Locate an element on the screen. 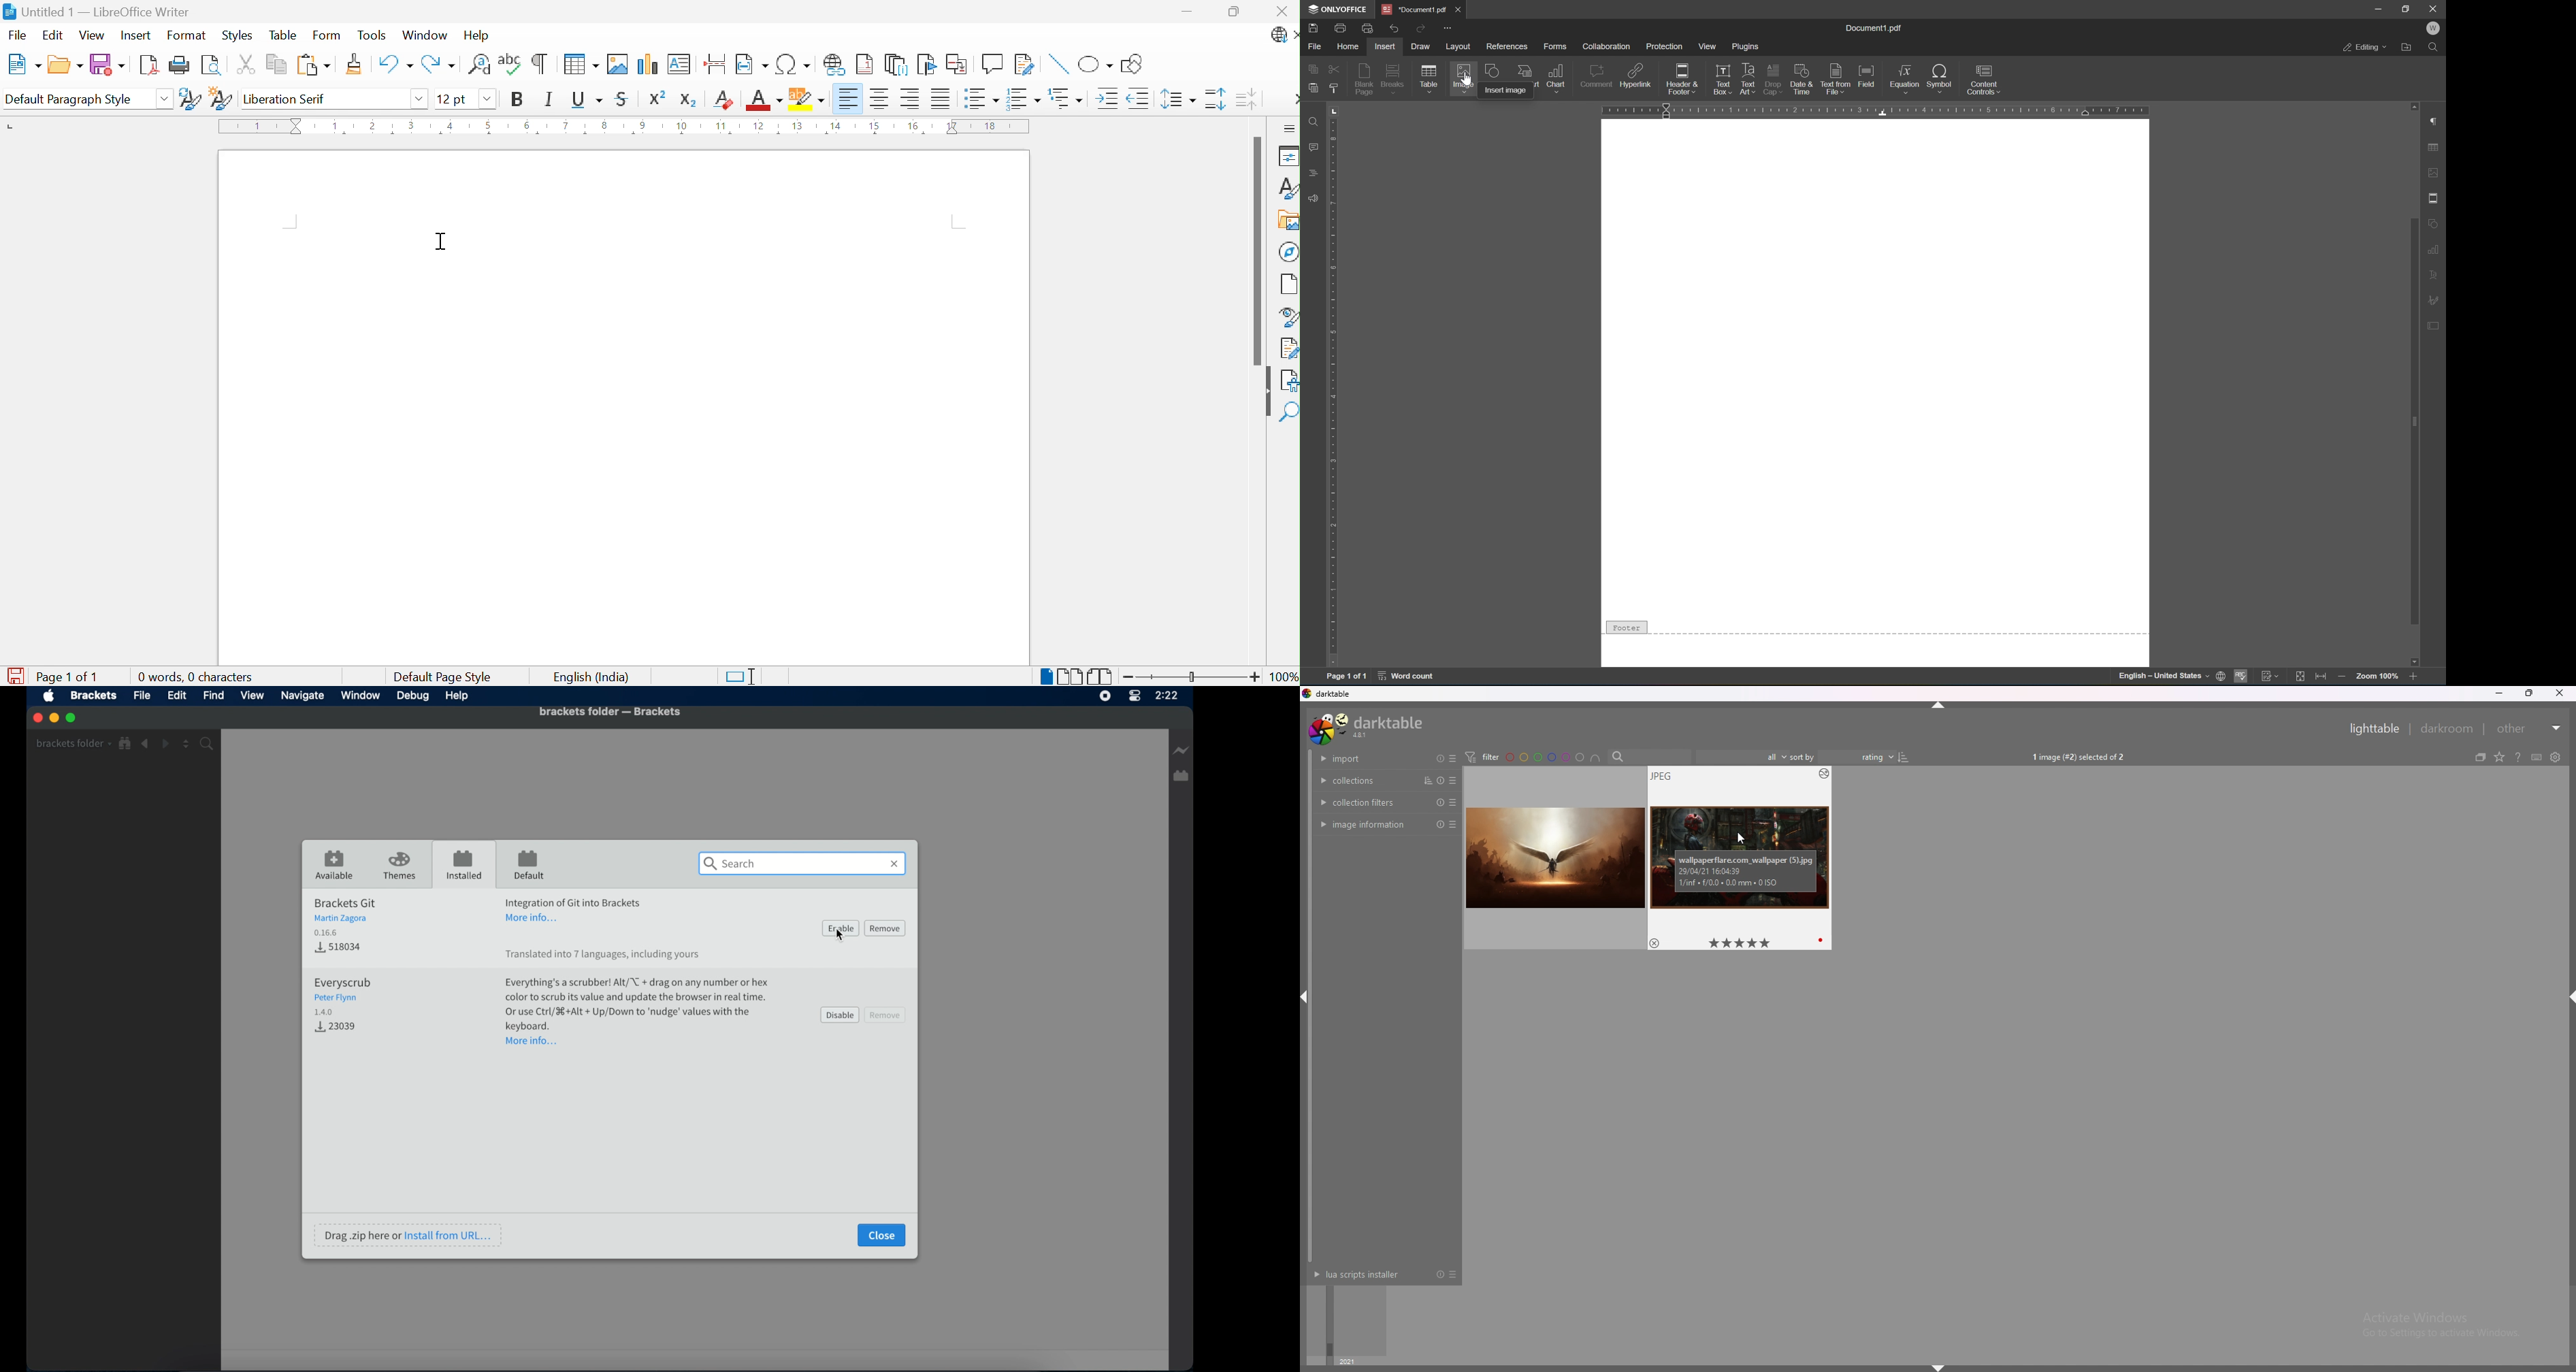 Image resolution: width=2576 pixels, height=1372 pixels. remove is located at coordinates (885, 928).